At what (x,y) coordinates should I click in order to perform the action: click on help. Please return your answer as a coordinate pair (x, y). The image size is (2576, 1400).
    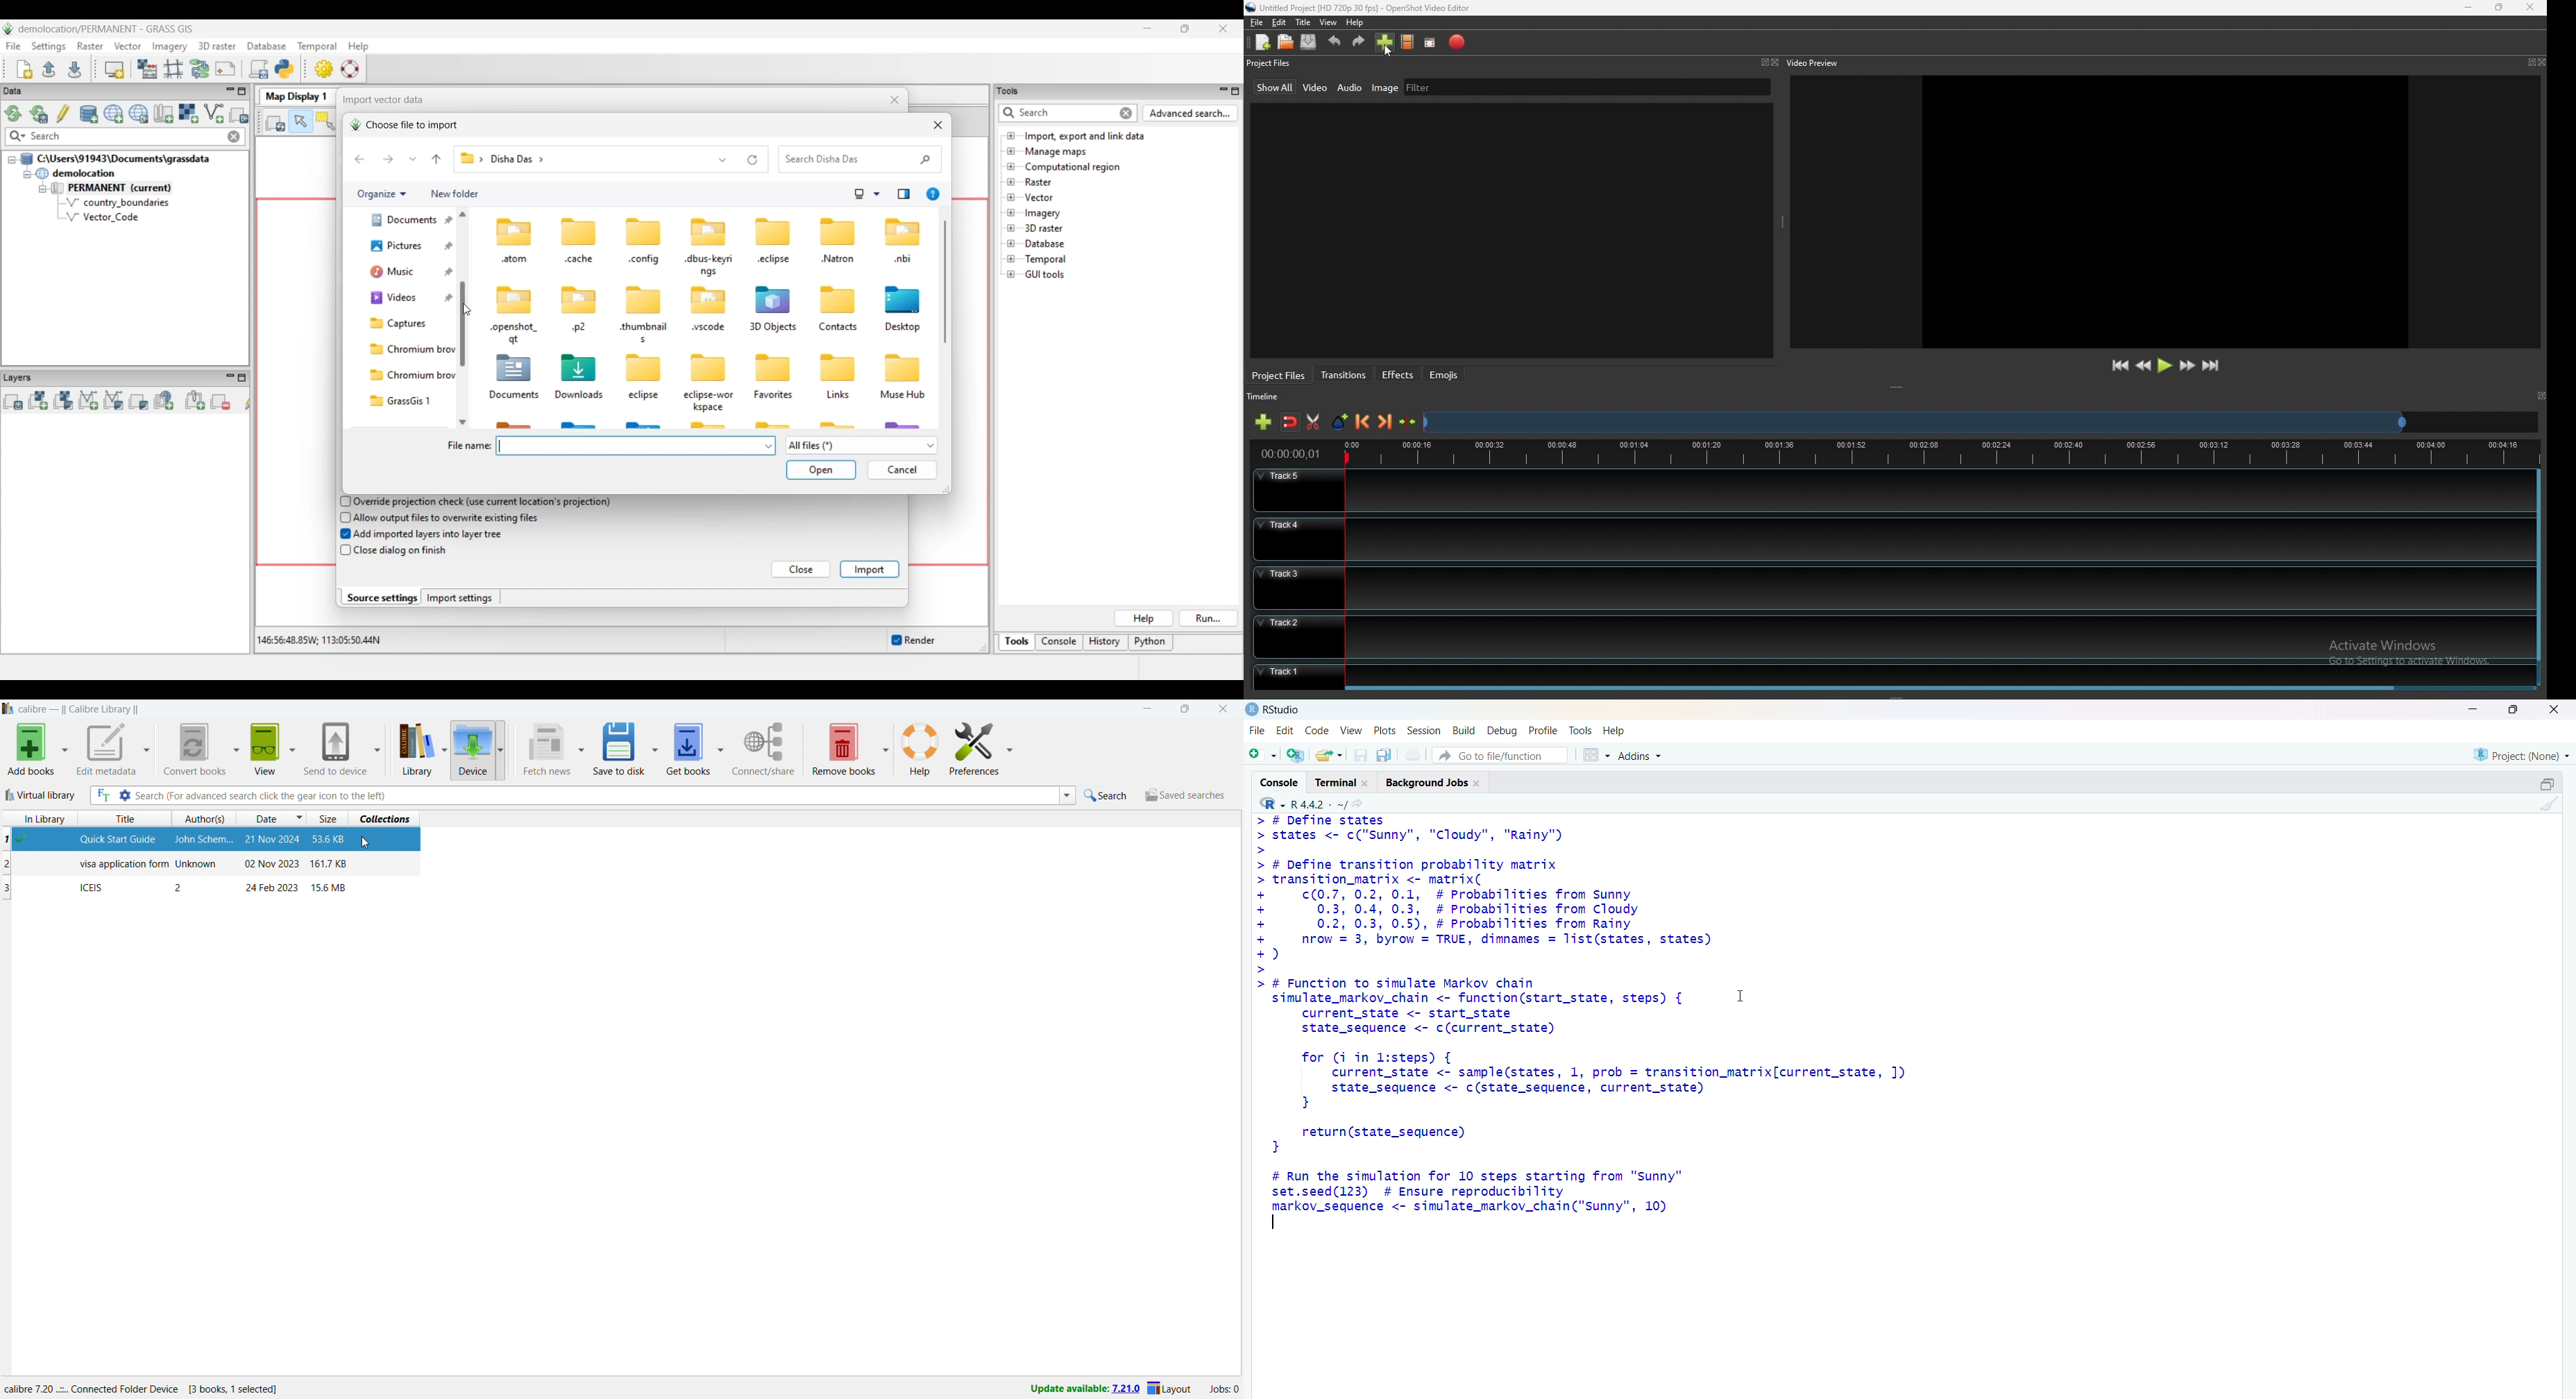
    Looking at the image, I should click on (920, 748).